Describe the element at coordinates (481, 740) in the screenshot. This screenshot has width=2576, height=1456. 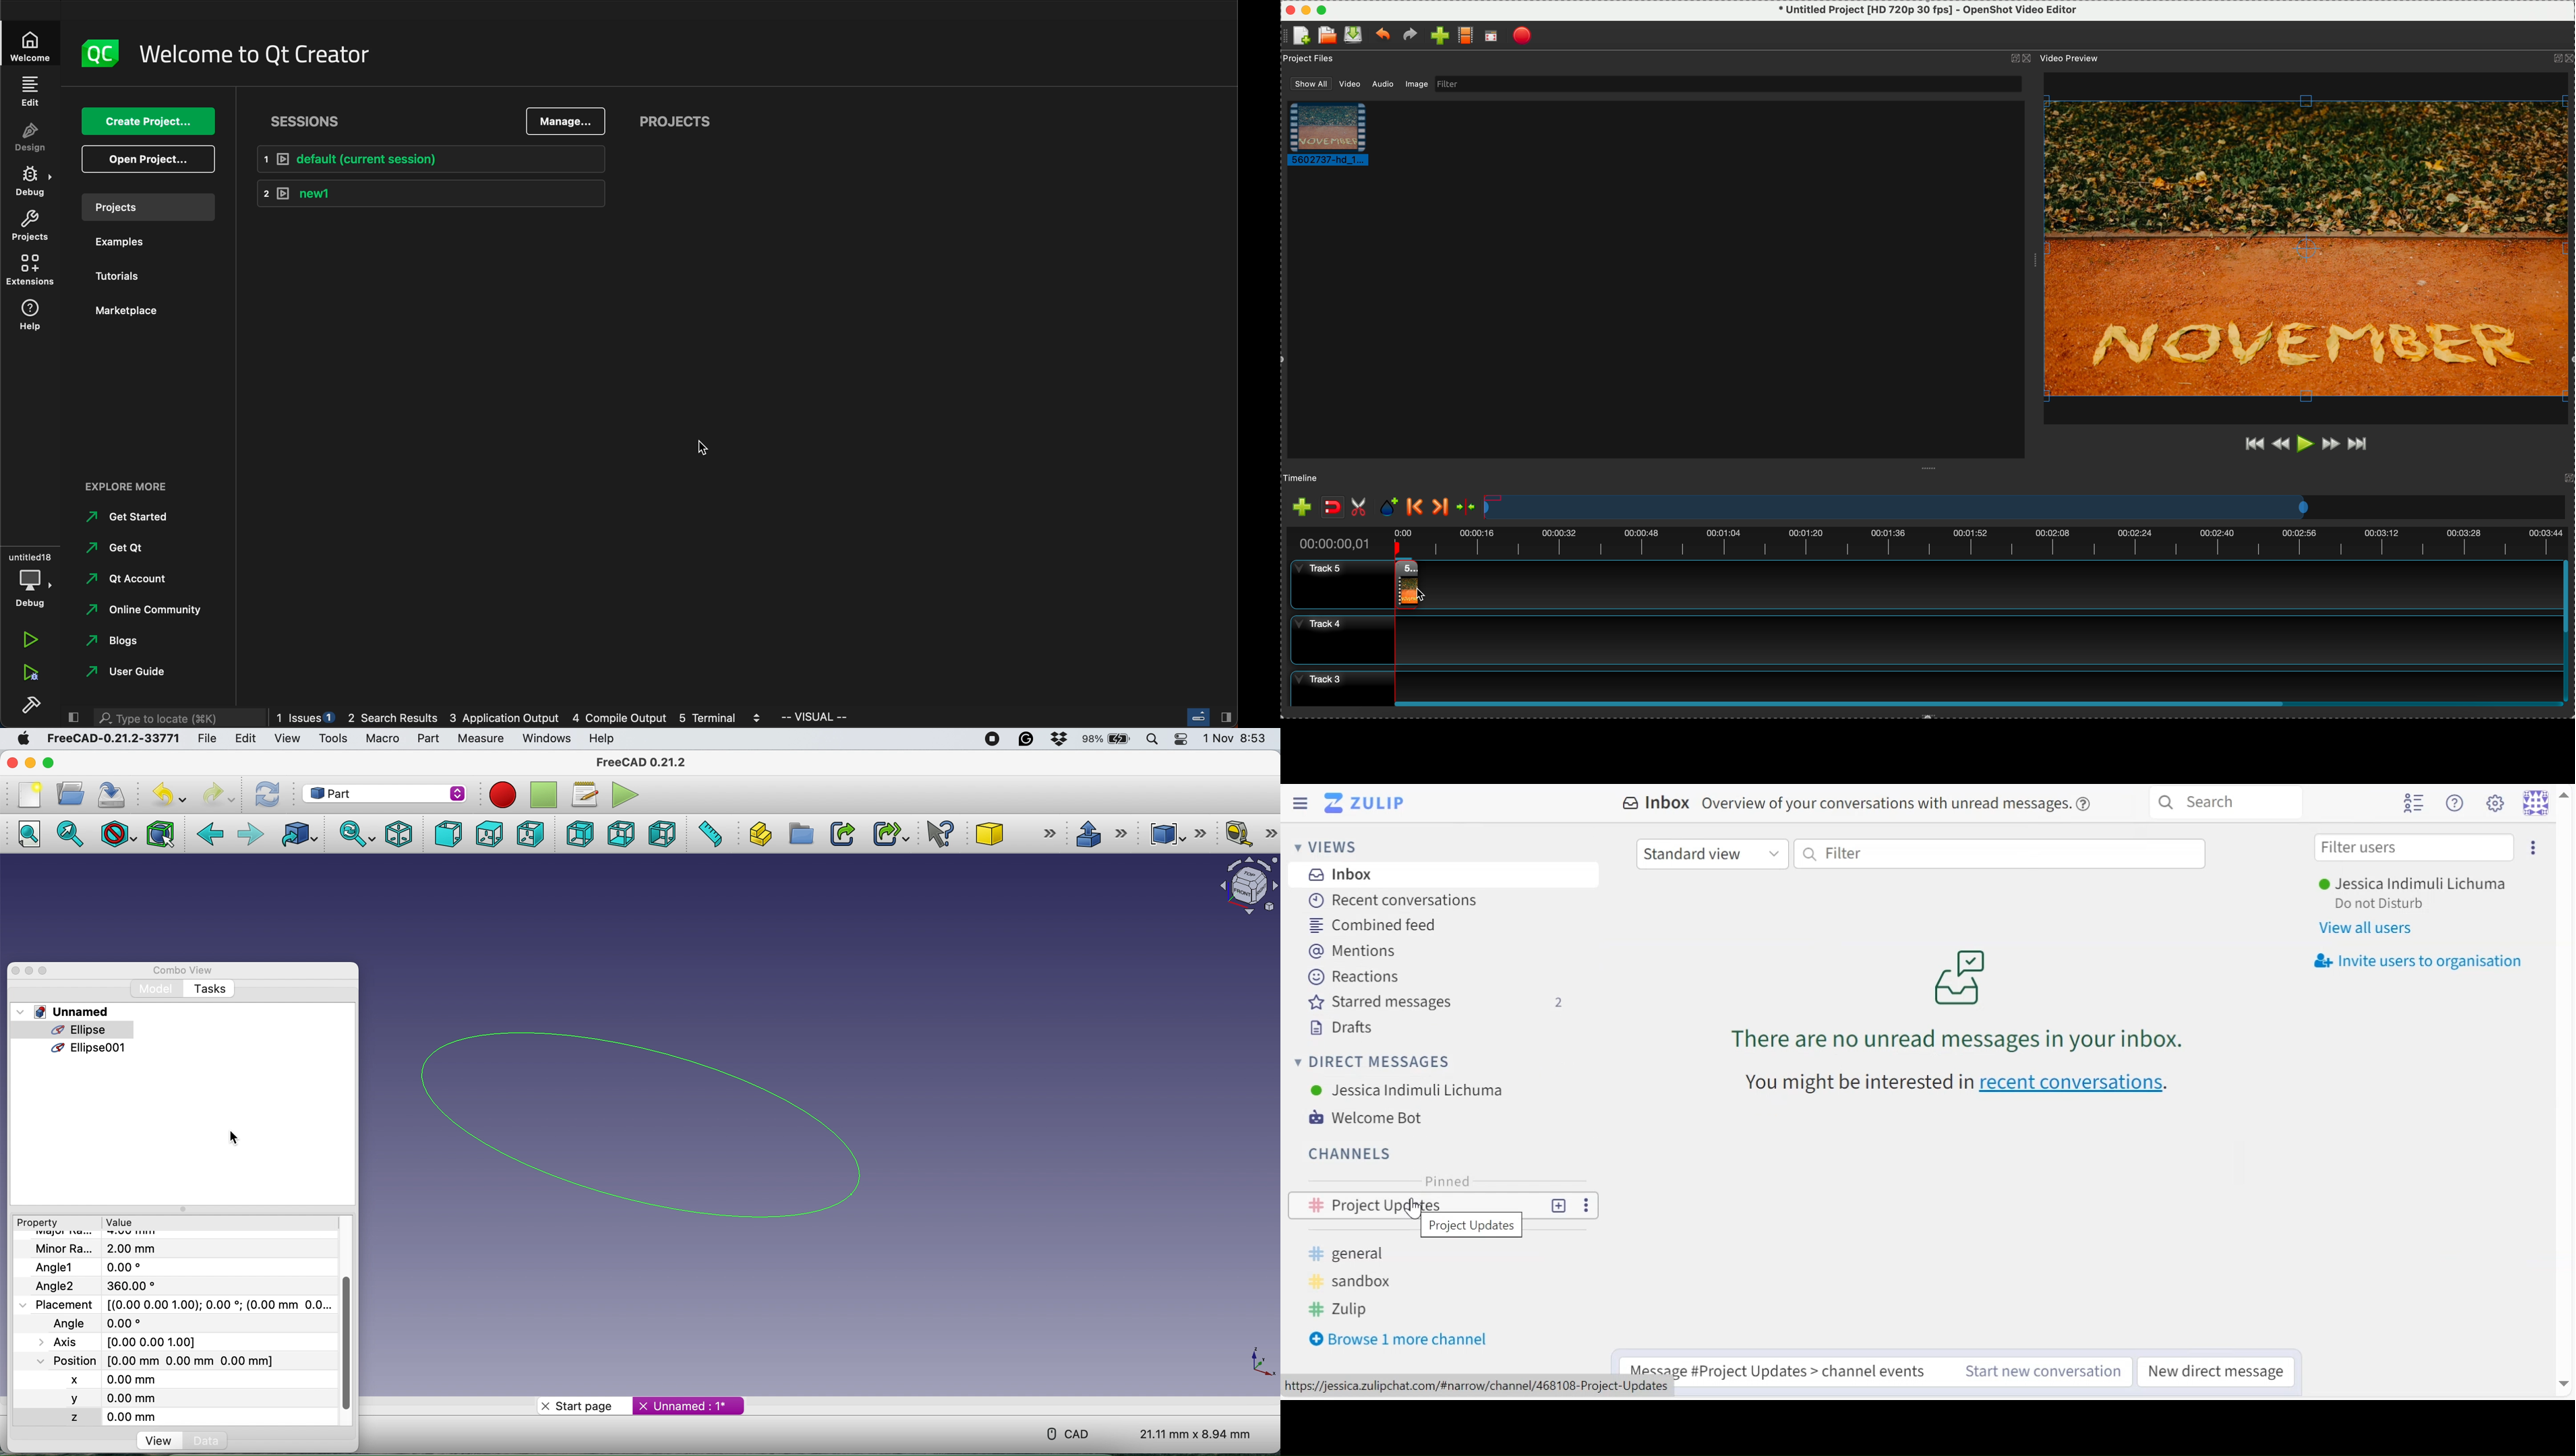
I see `measure` at that location.